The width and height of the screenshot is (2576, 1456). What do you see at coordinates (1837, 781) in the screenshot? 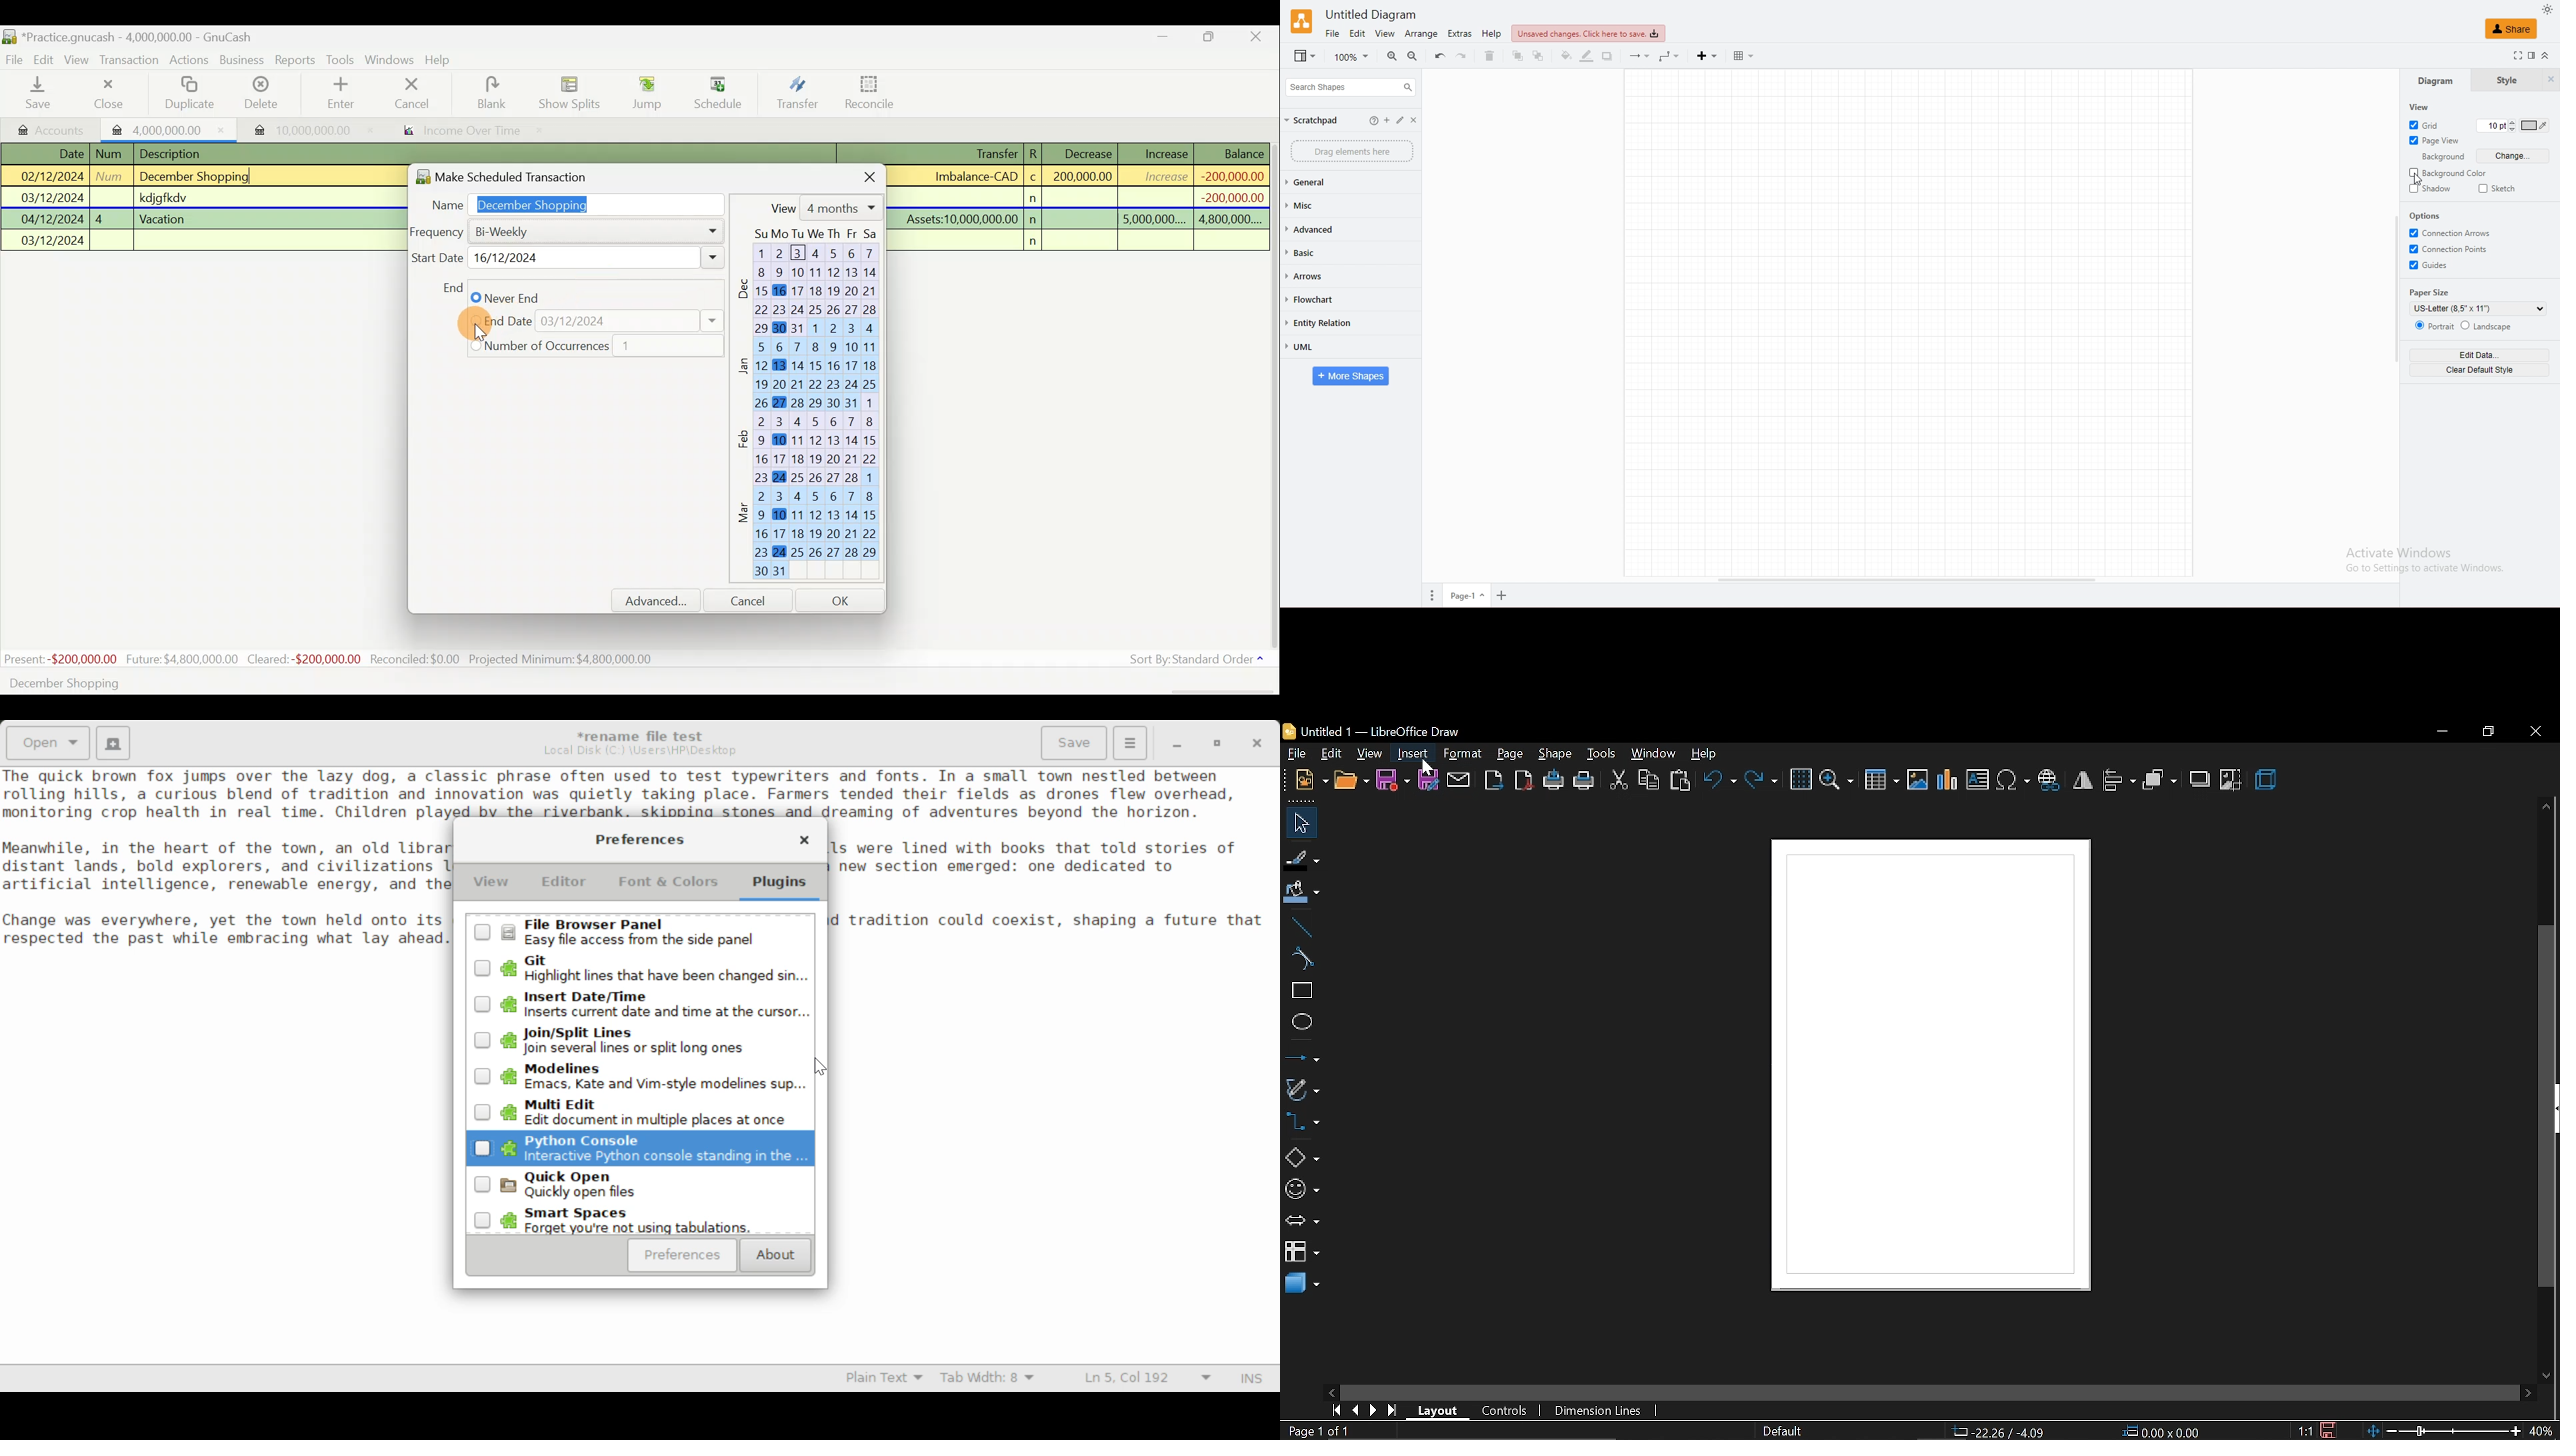
I see `zoom` at bounding box center [1837, 781].